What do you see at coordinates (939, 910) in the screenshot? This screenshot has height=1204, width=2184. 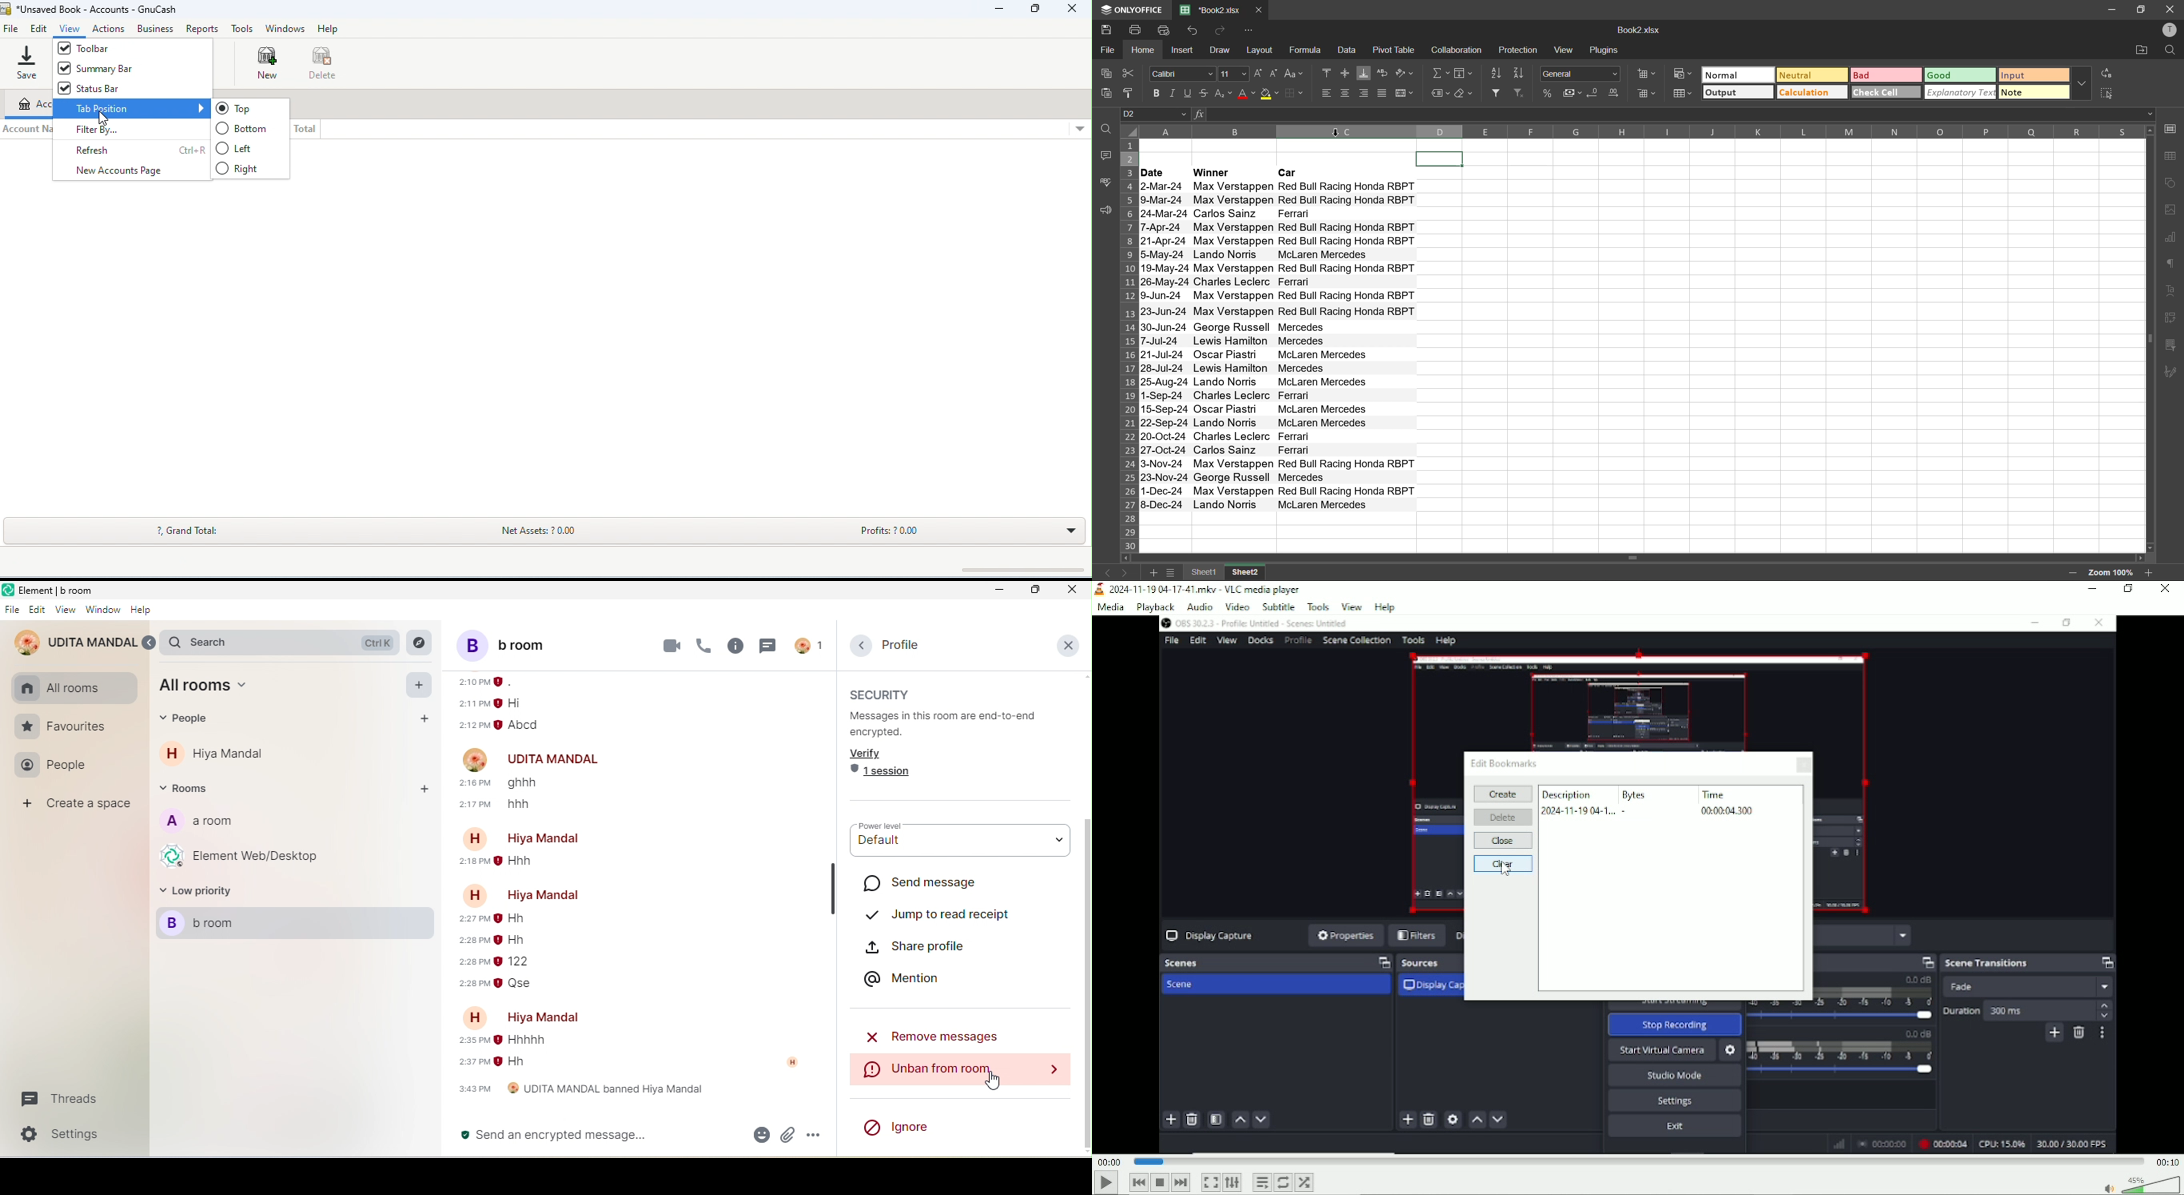 I see `jump to read receipt` at bounding box center [939, 910].